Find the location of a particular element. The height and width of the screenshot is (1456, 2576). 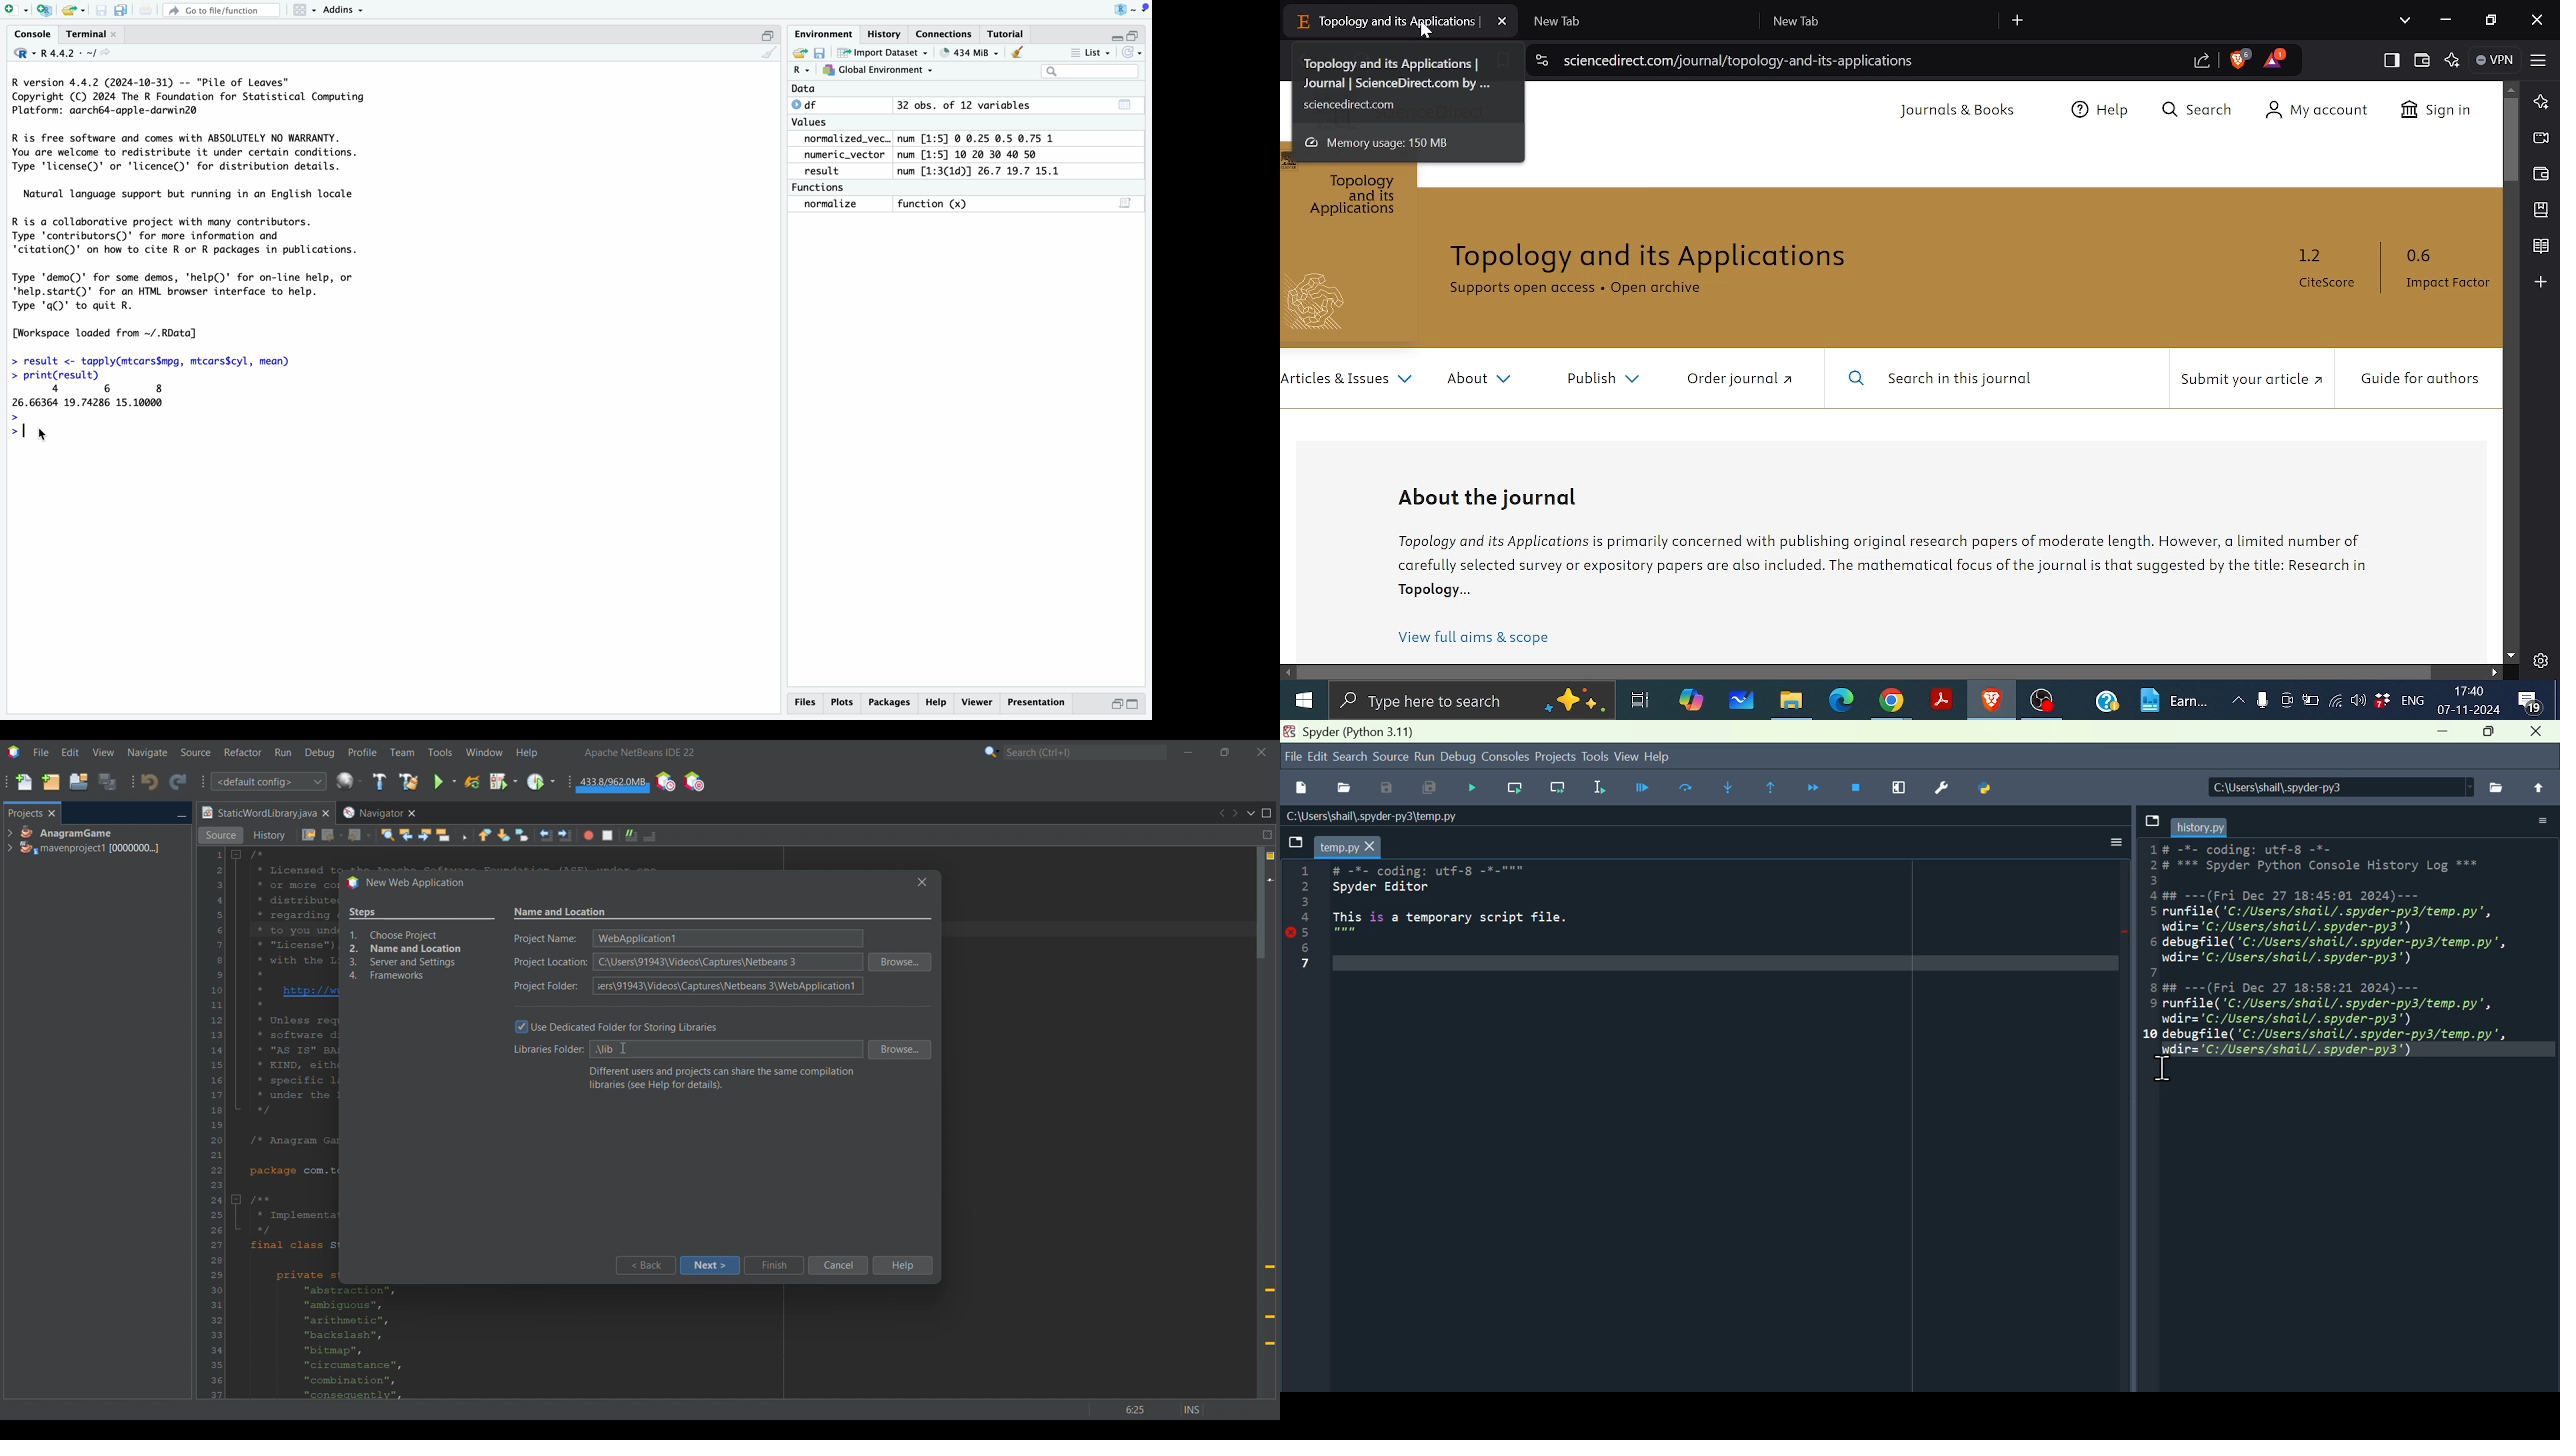

Brave talk is located at coordinates (2541, 139).